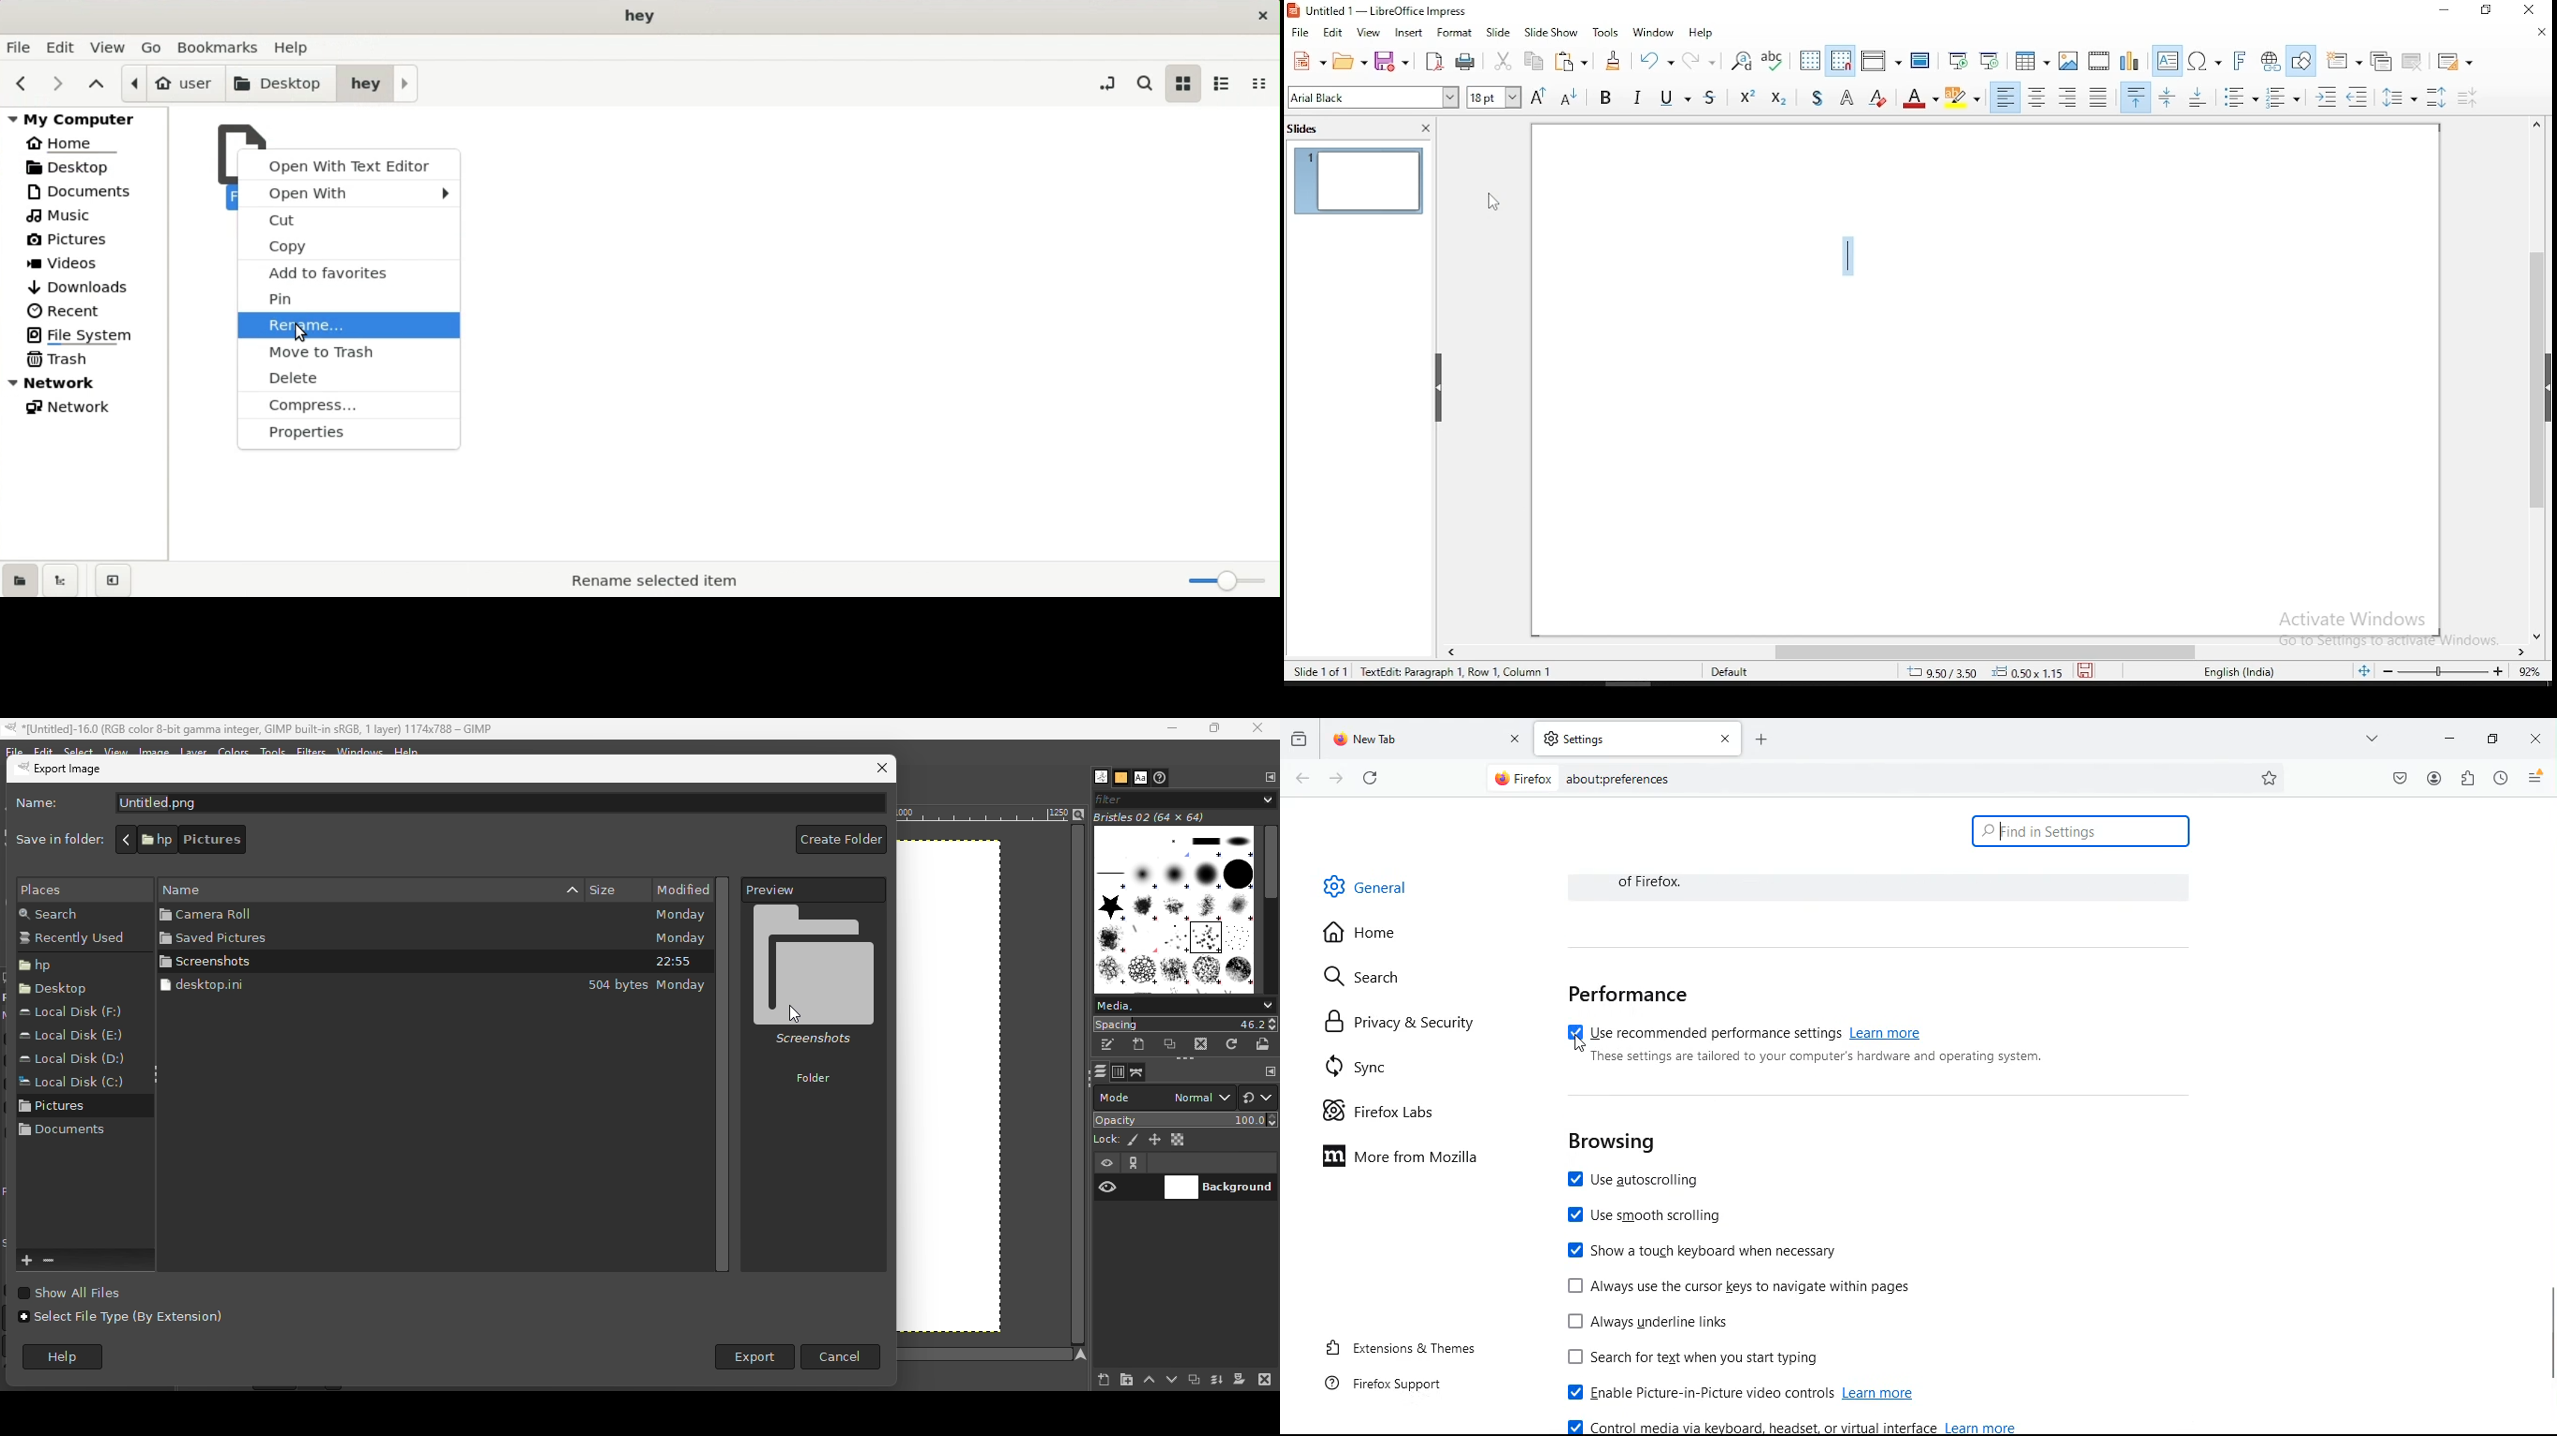  Describe the element at coordinates (2240, 61) in the screenshot. I see `insert font work text` at that location.